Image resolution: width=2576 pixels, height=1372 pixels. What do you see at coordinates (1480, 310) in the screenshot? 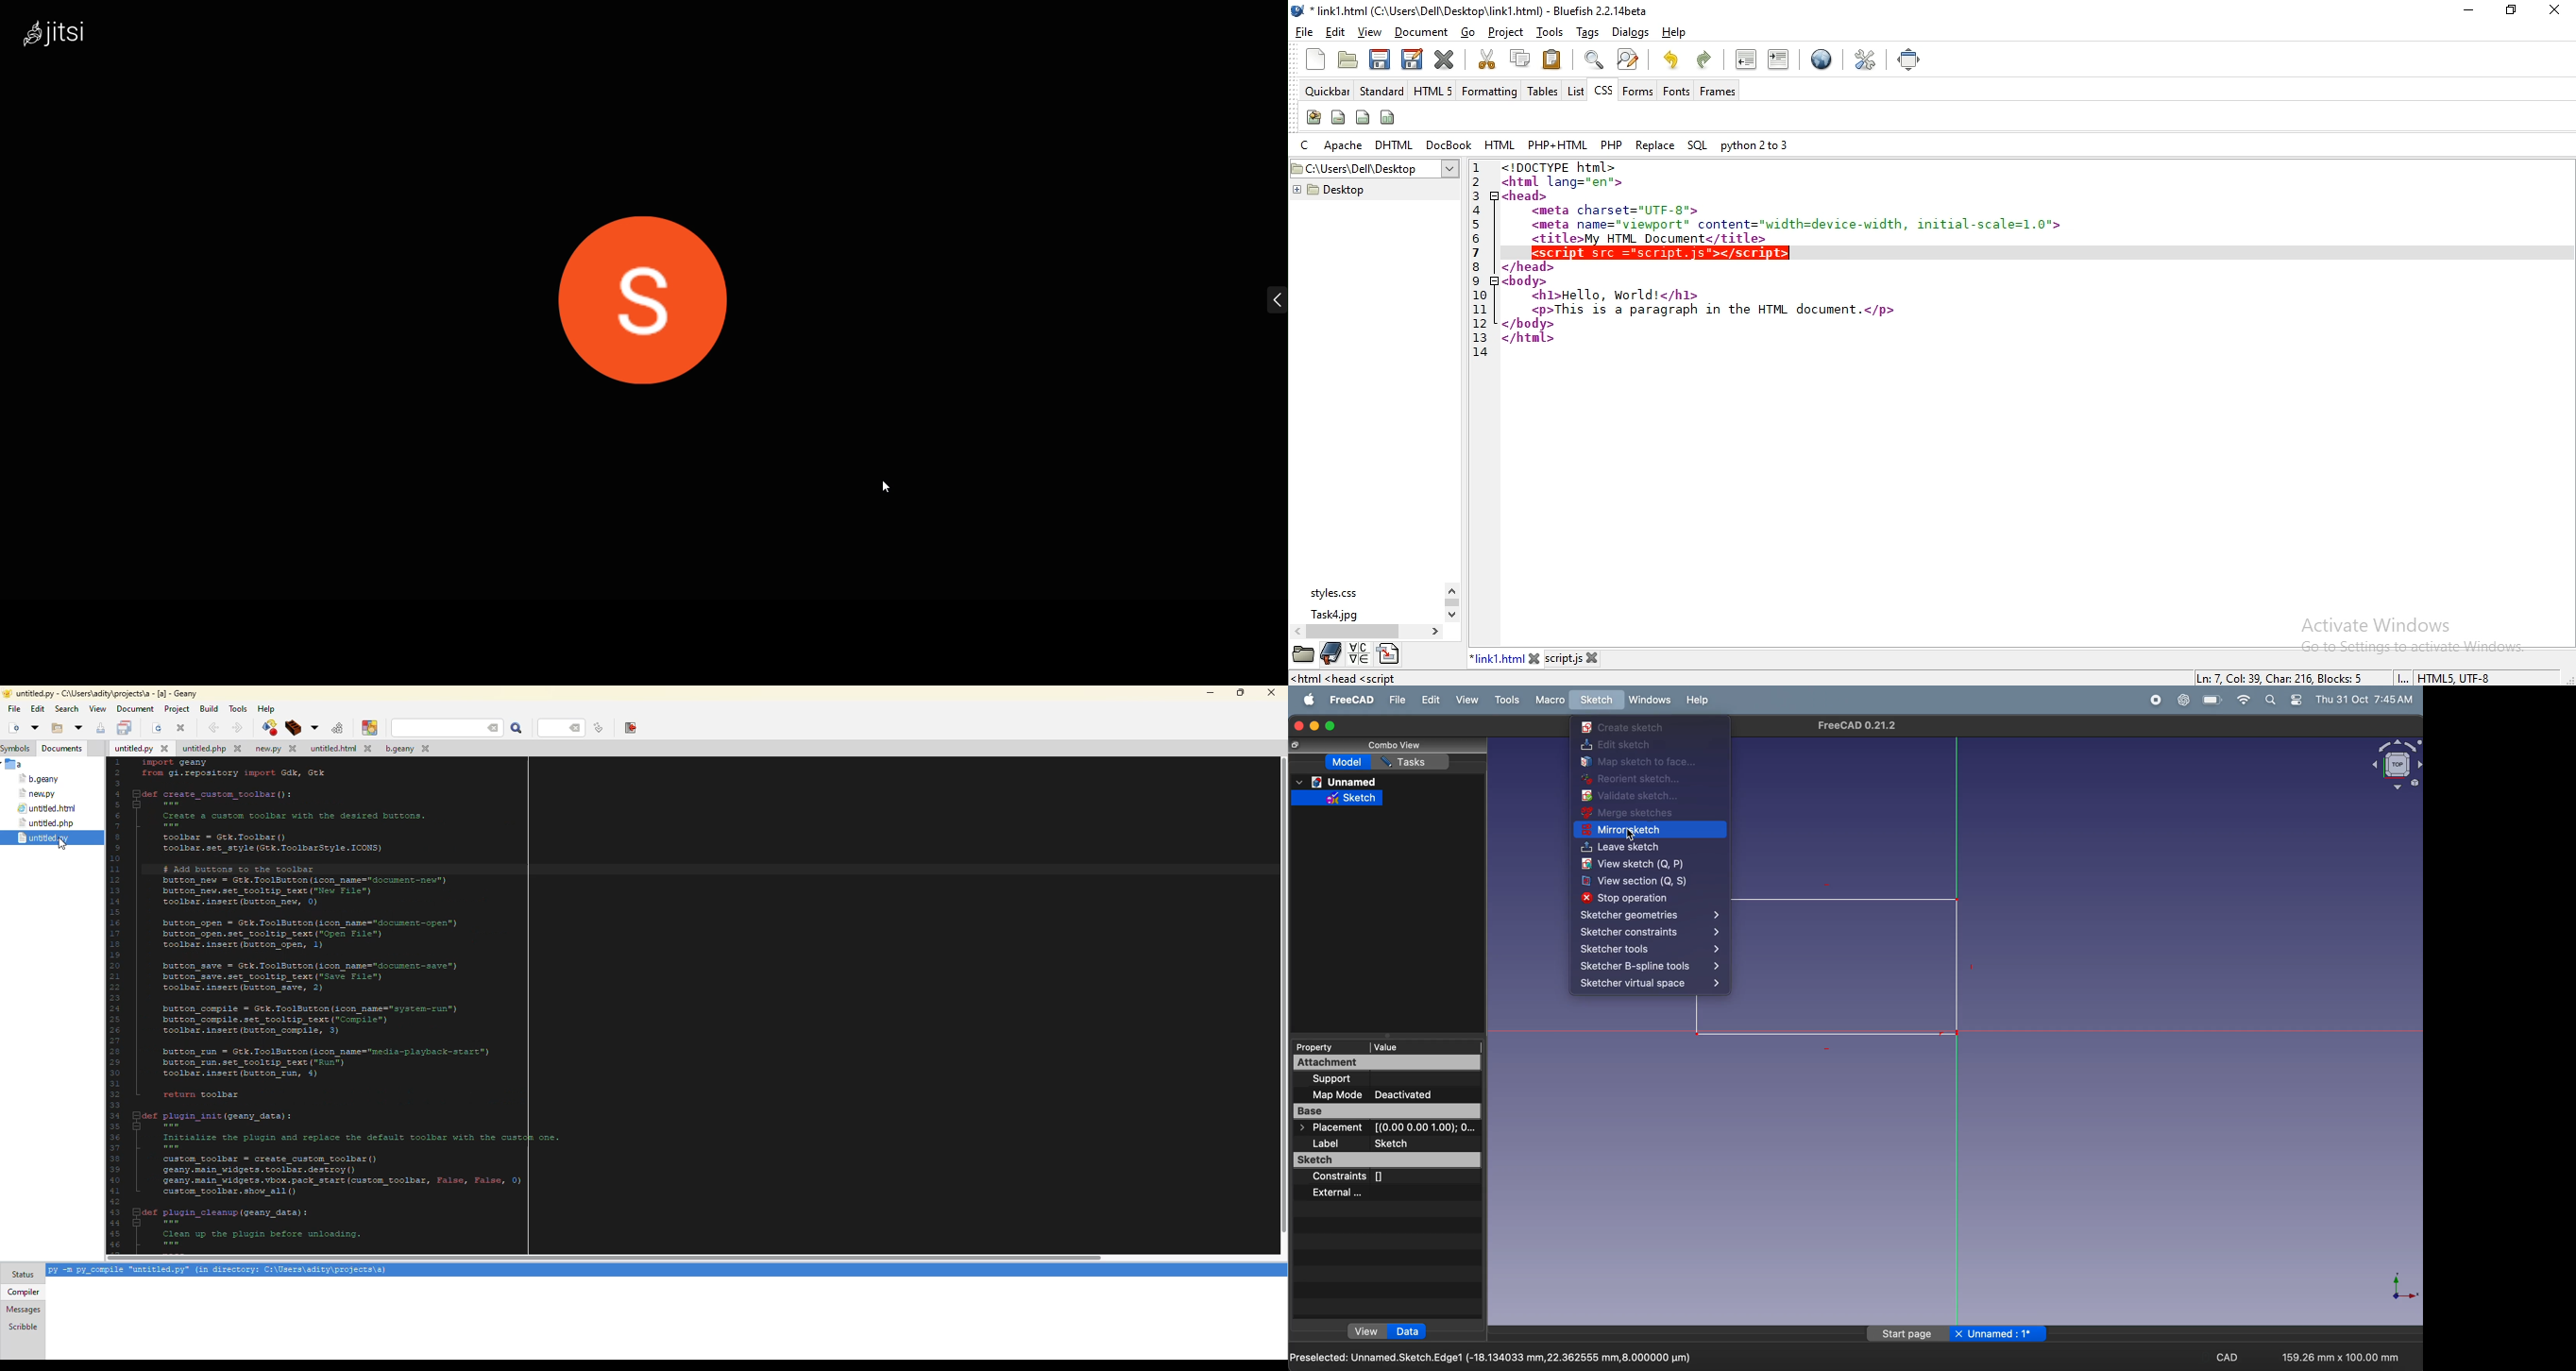
I see `11` at bounding box center [1480, 310].